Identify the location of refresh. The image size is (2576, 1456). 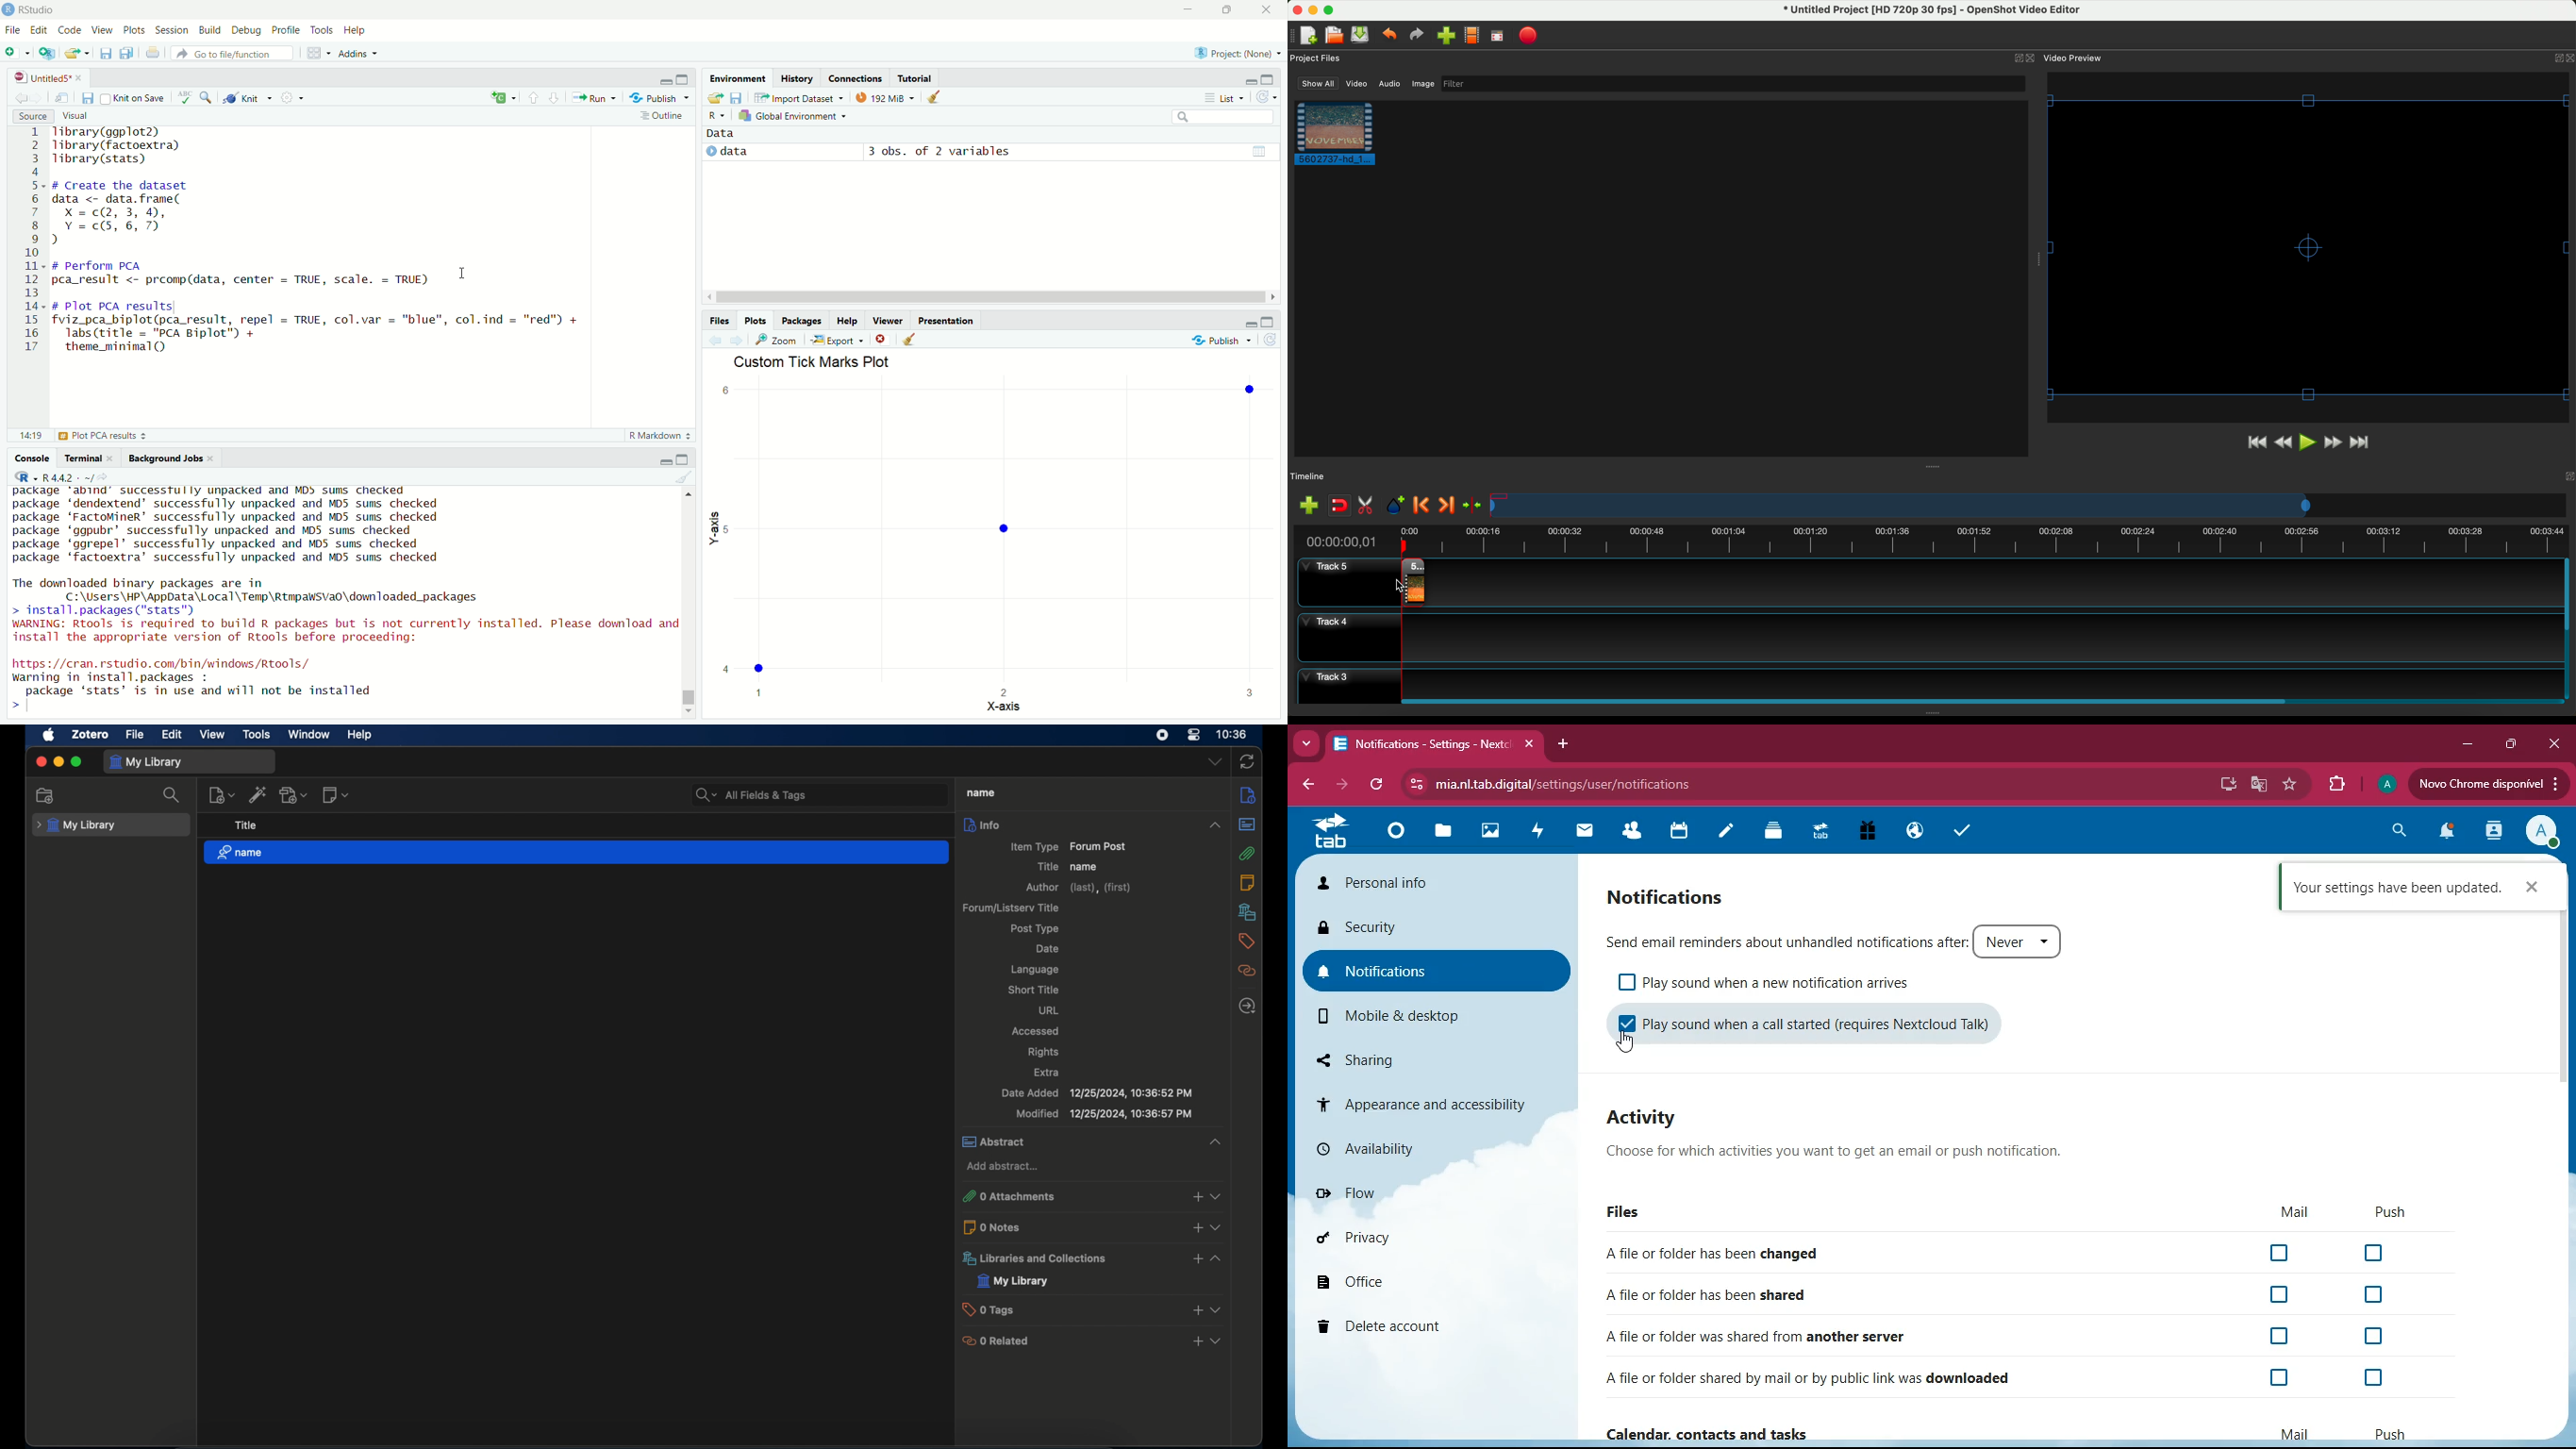
(1377, 786).